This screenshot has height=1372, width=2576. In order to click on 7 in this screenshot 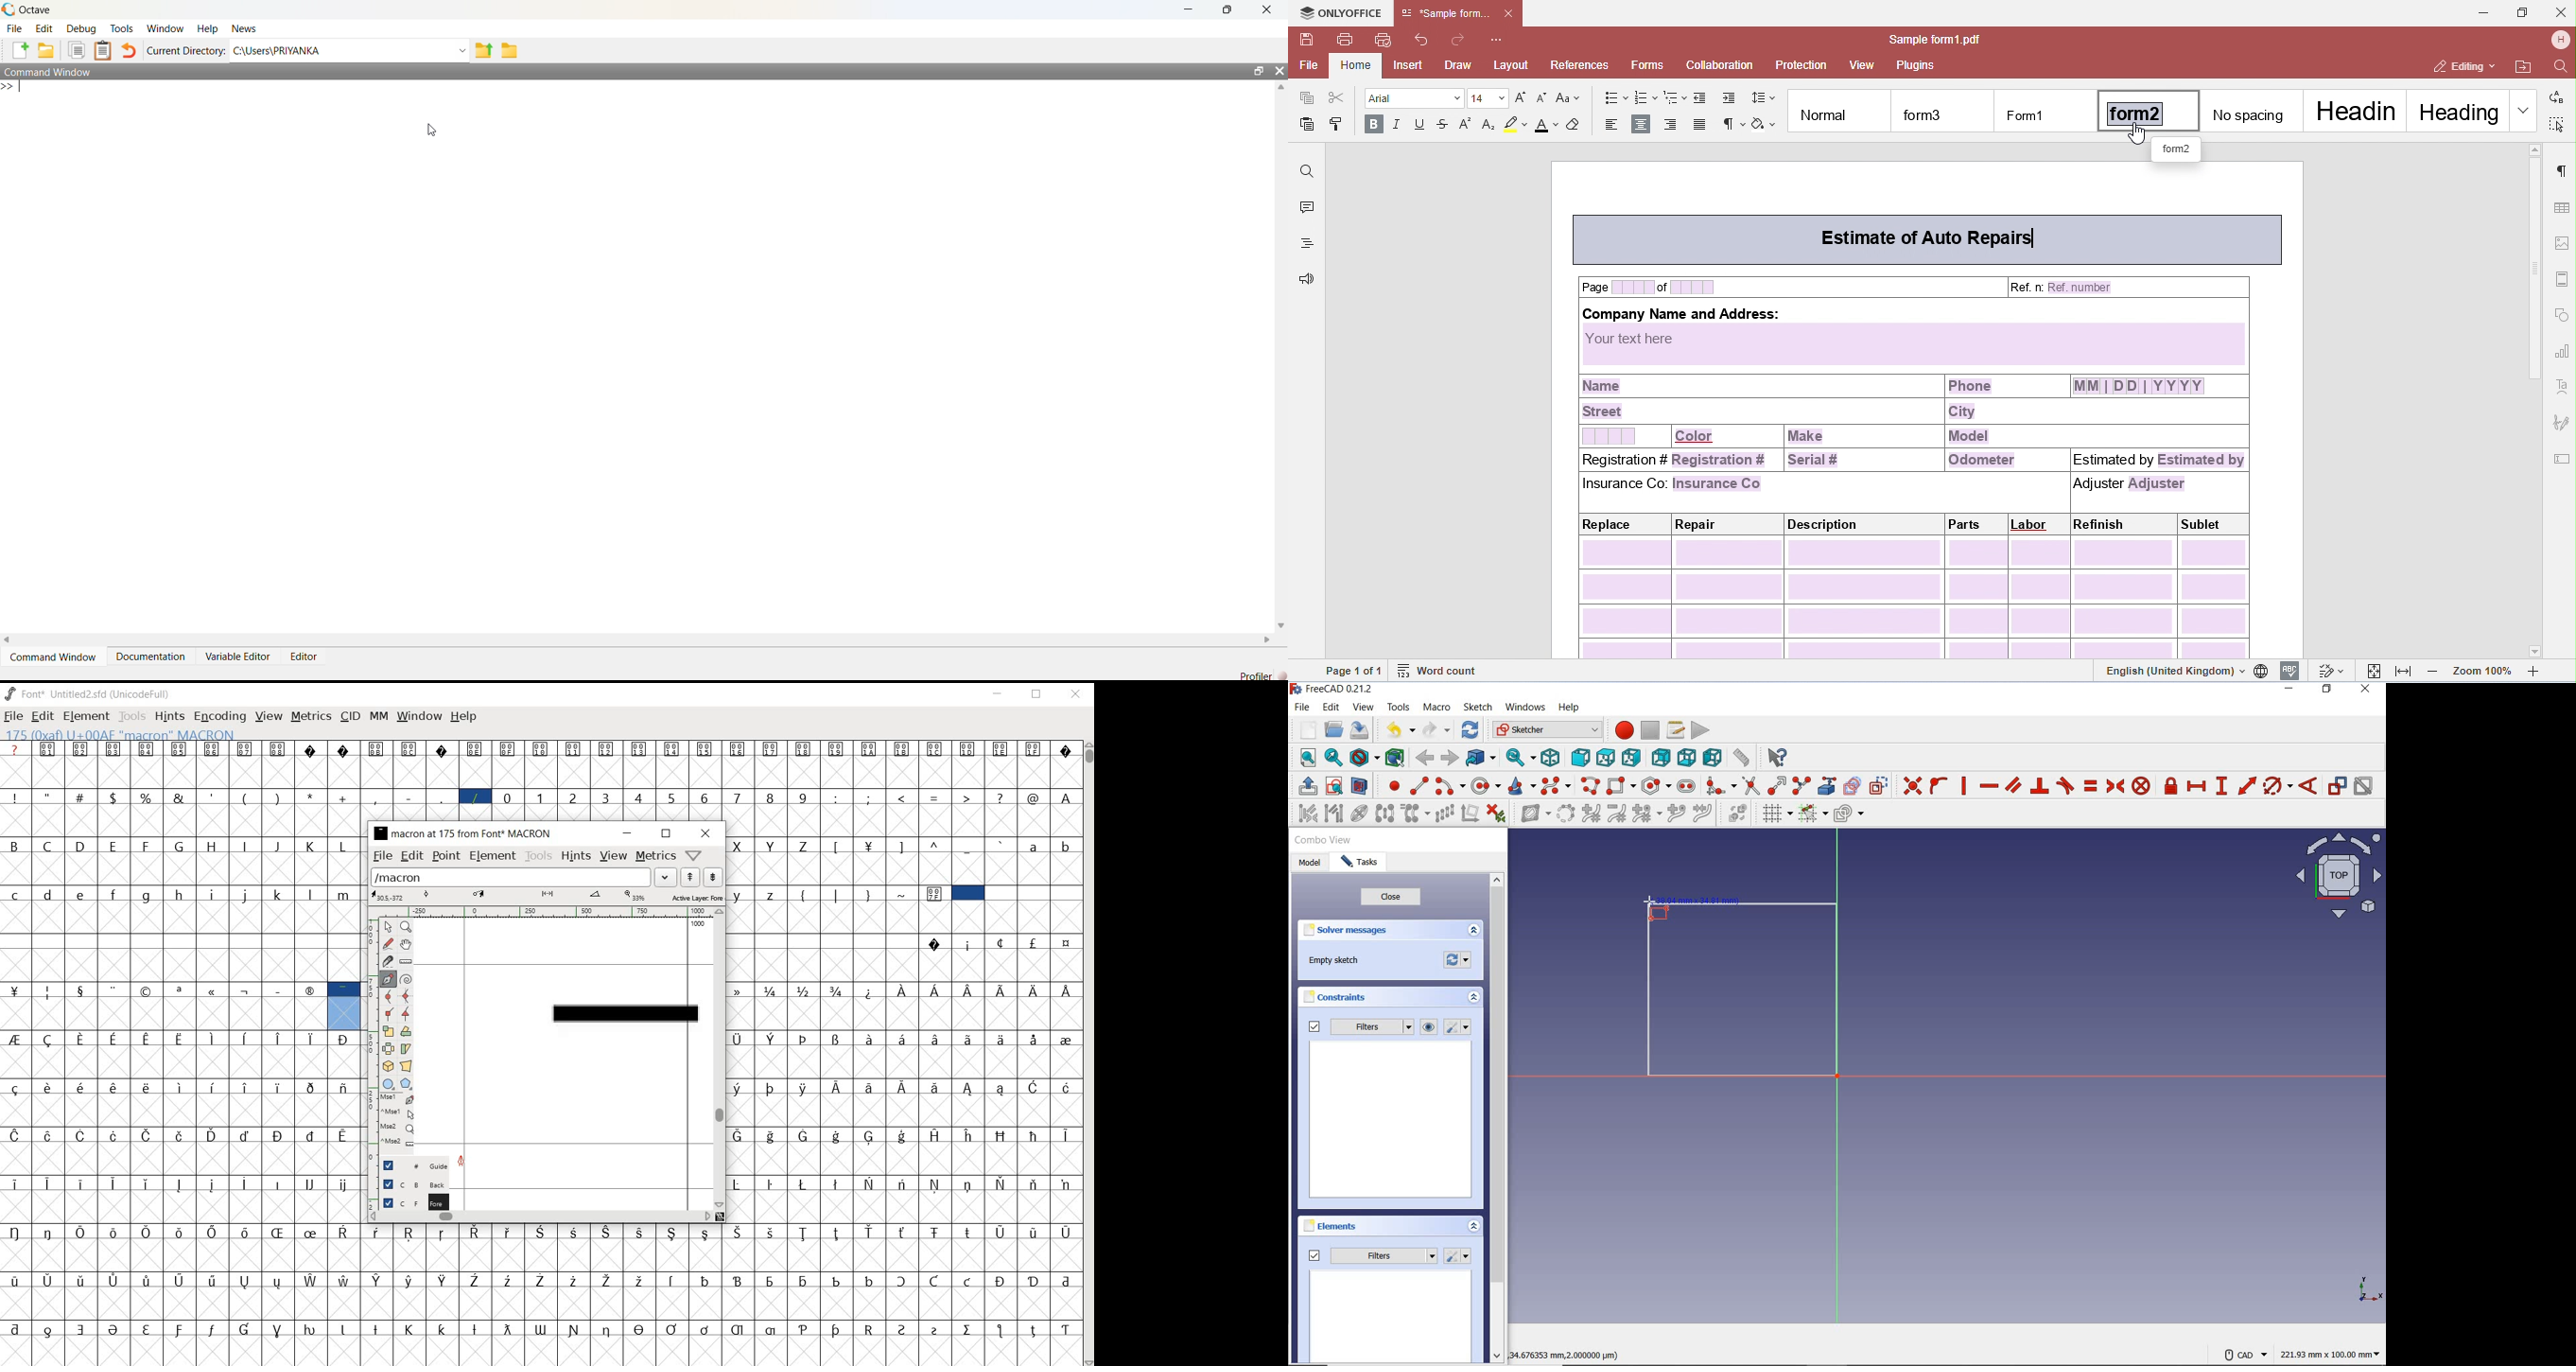, I will do `click(738, 797)`.